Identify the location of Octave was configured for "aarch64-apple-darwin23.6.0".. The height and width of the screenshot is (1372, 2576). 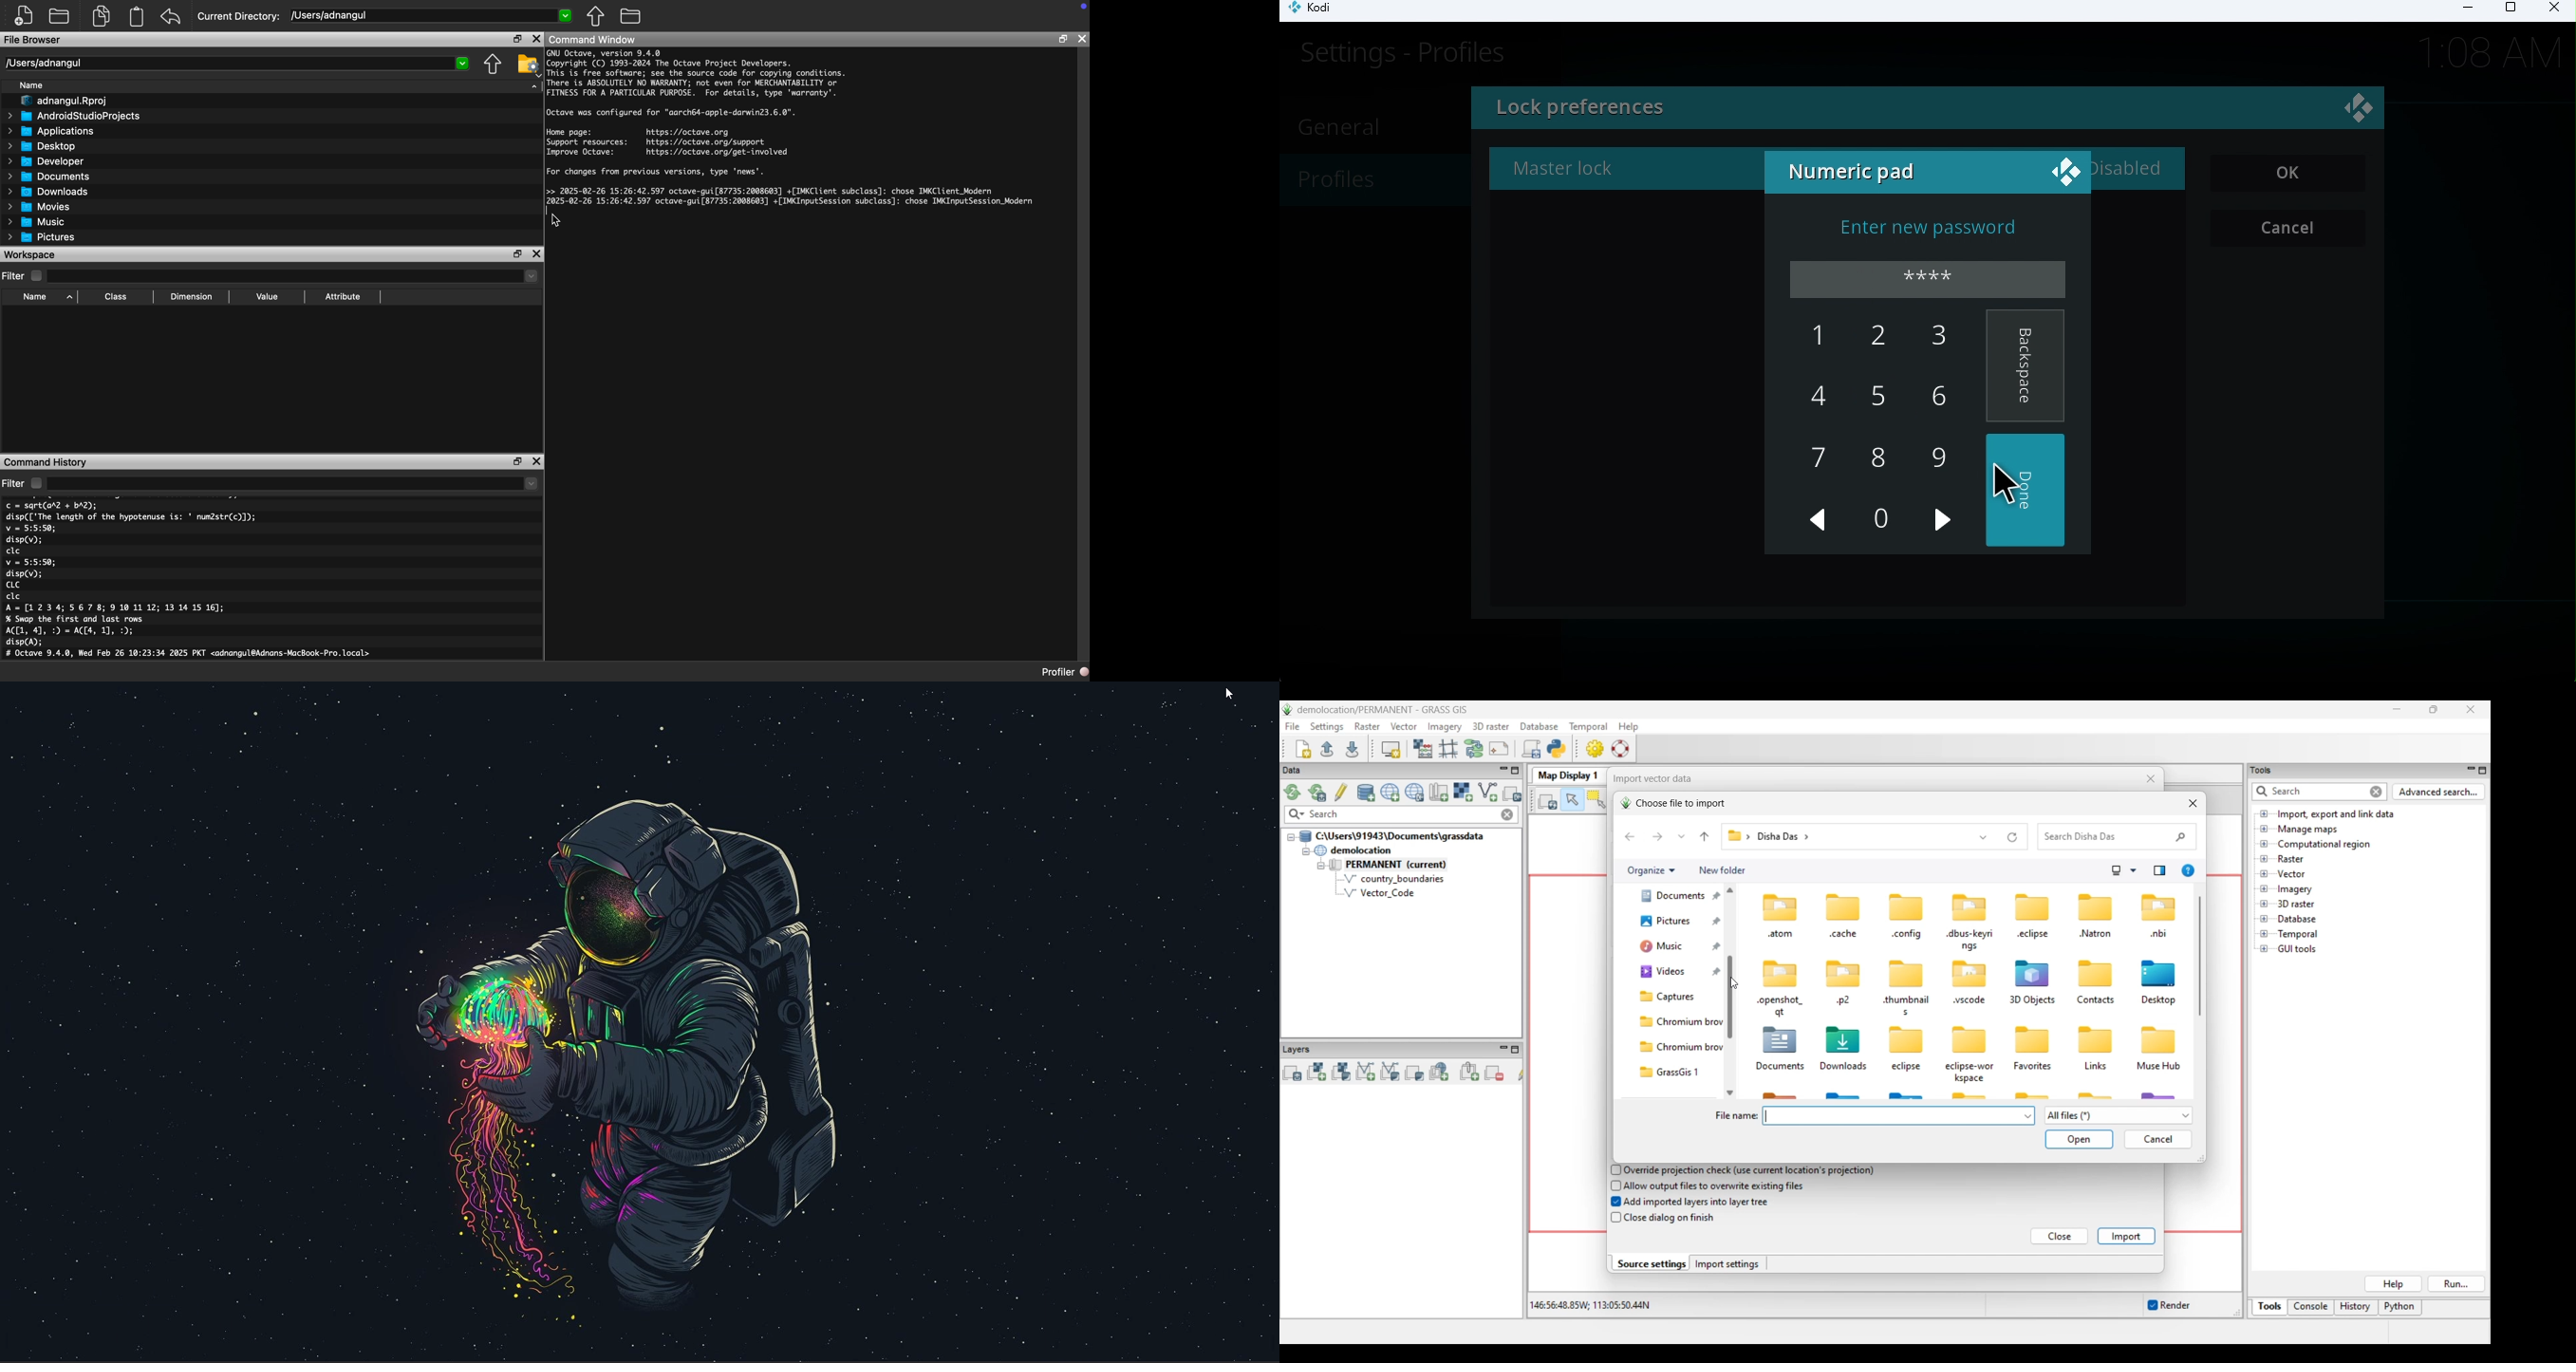
(672, 113).